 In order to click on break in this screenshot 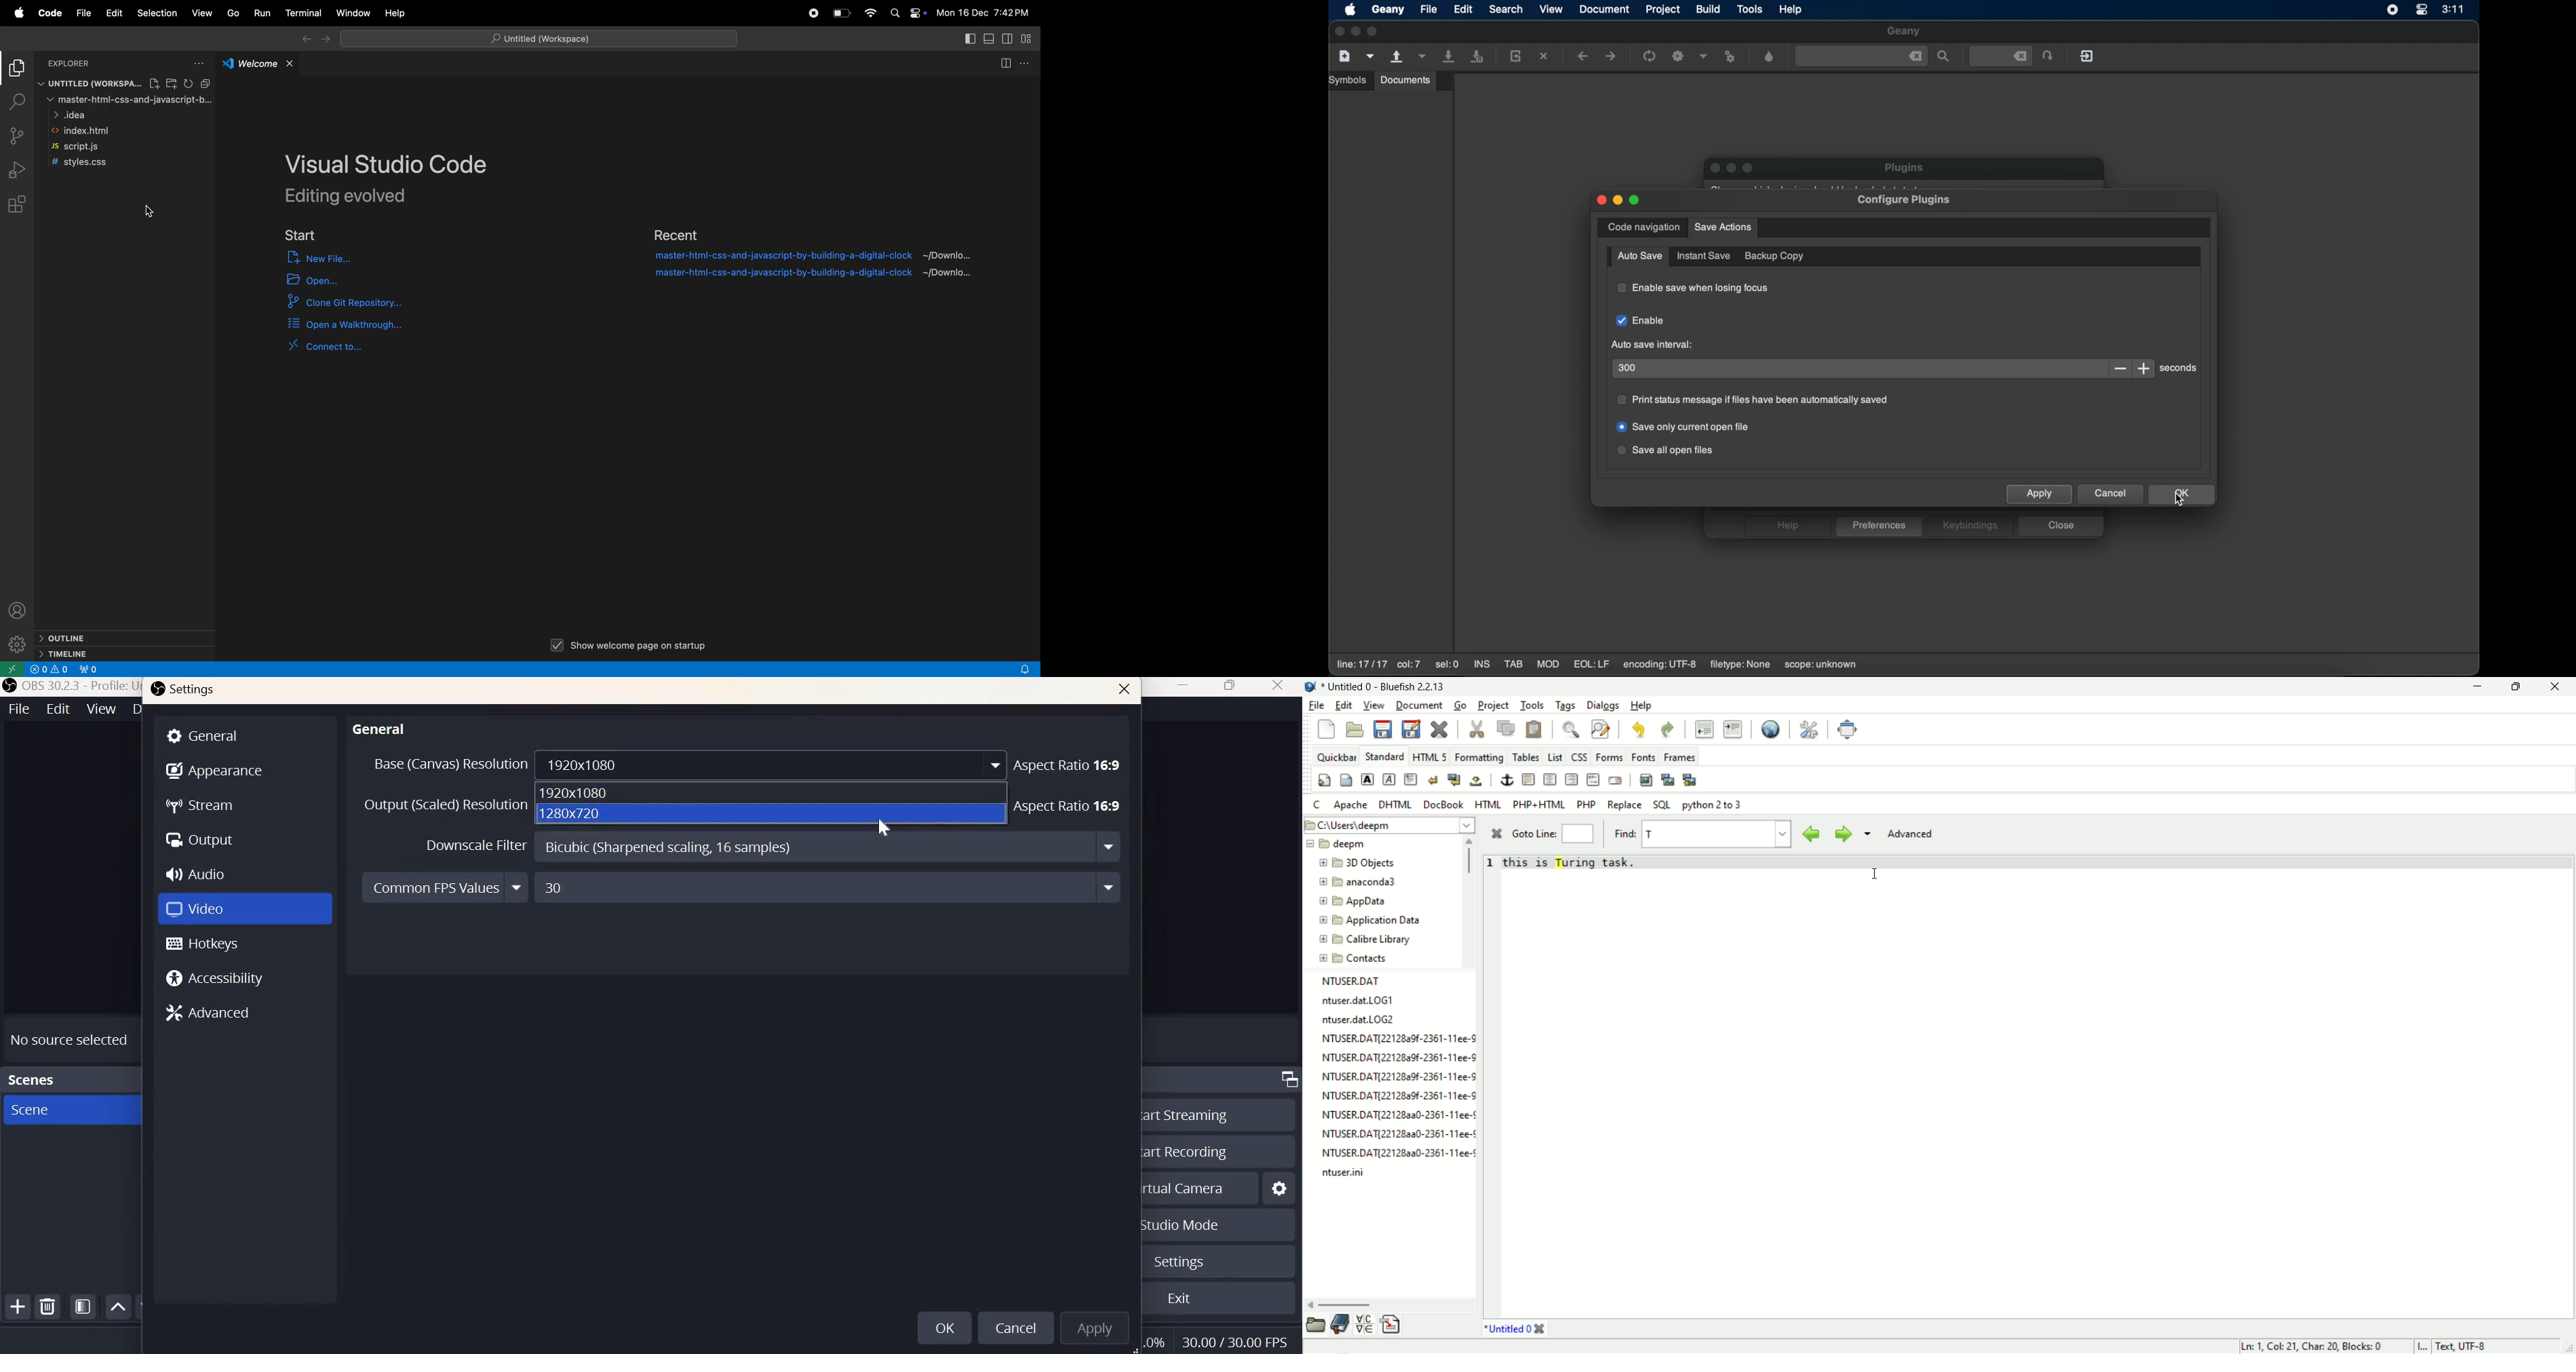, I will do `click(1433, 780)`.